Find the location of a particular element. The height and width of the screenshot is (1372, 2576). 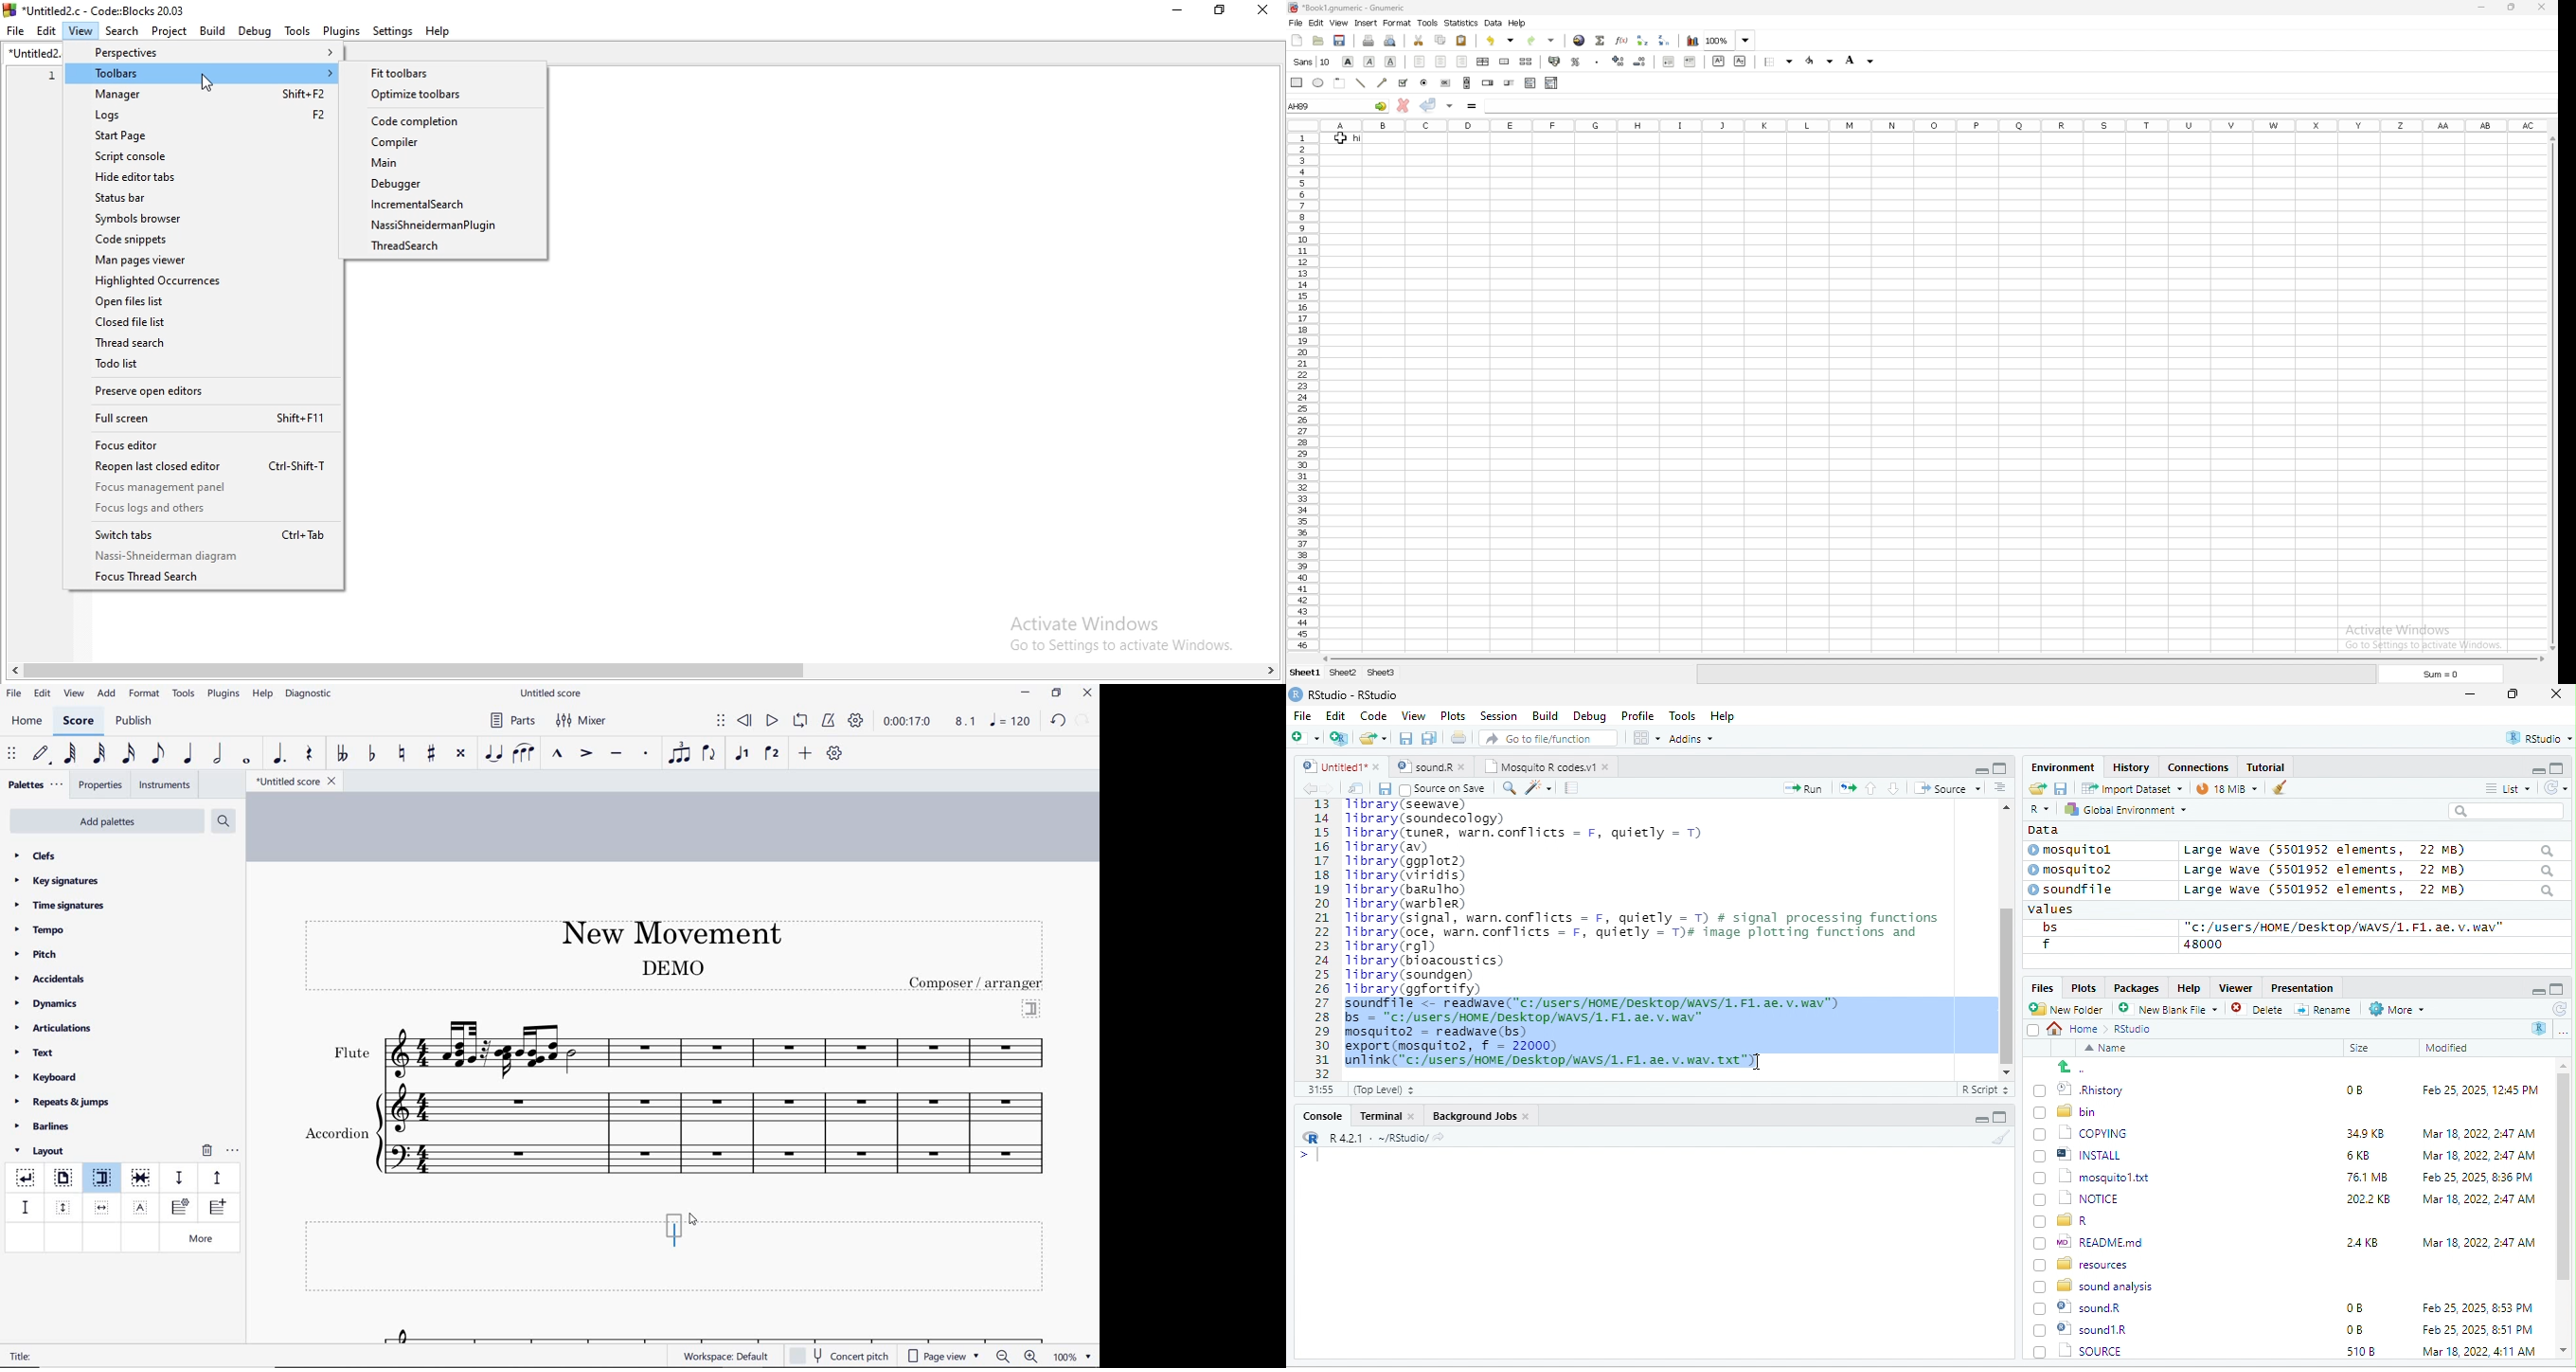

[) = R is located at coordinates (2072, 1221).